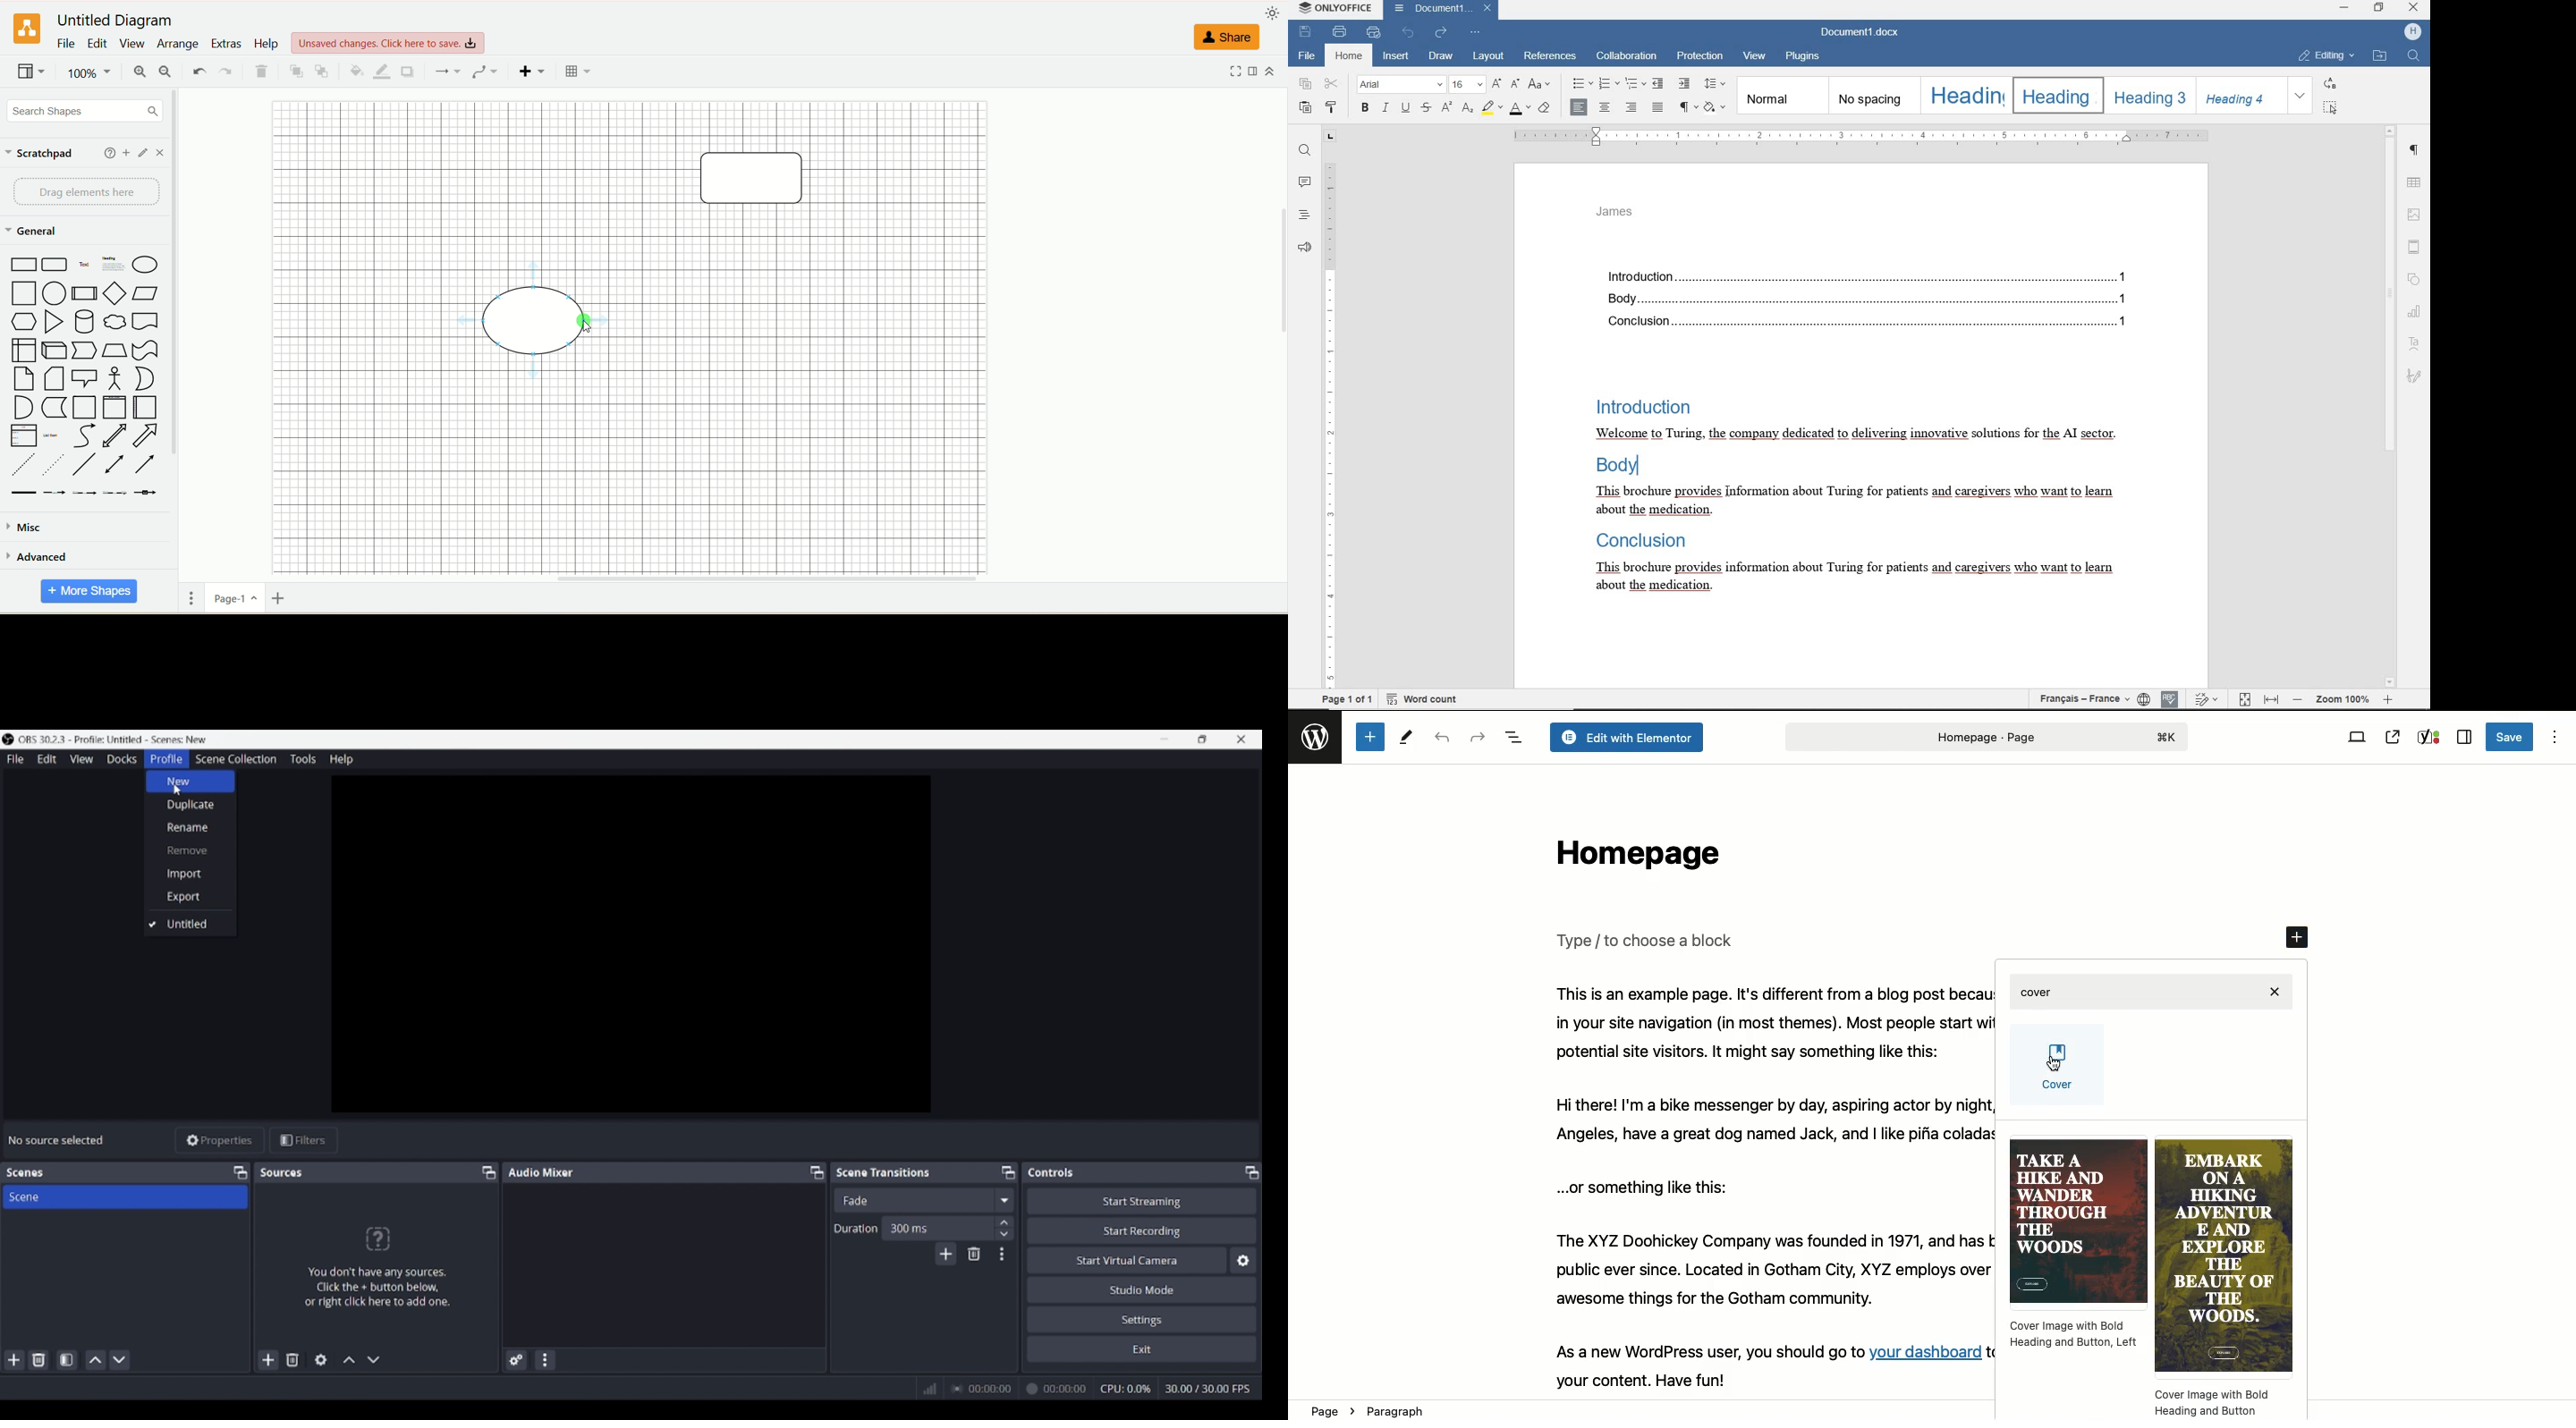 This screenshot has width=2576, height=1428. I want to click on Edit with elementor, so click(1625, 738).